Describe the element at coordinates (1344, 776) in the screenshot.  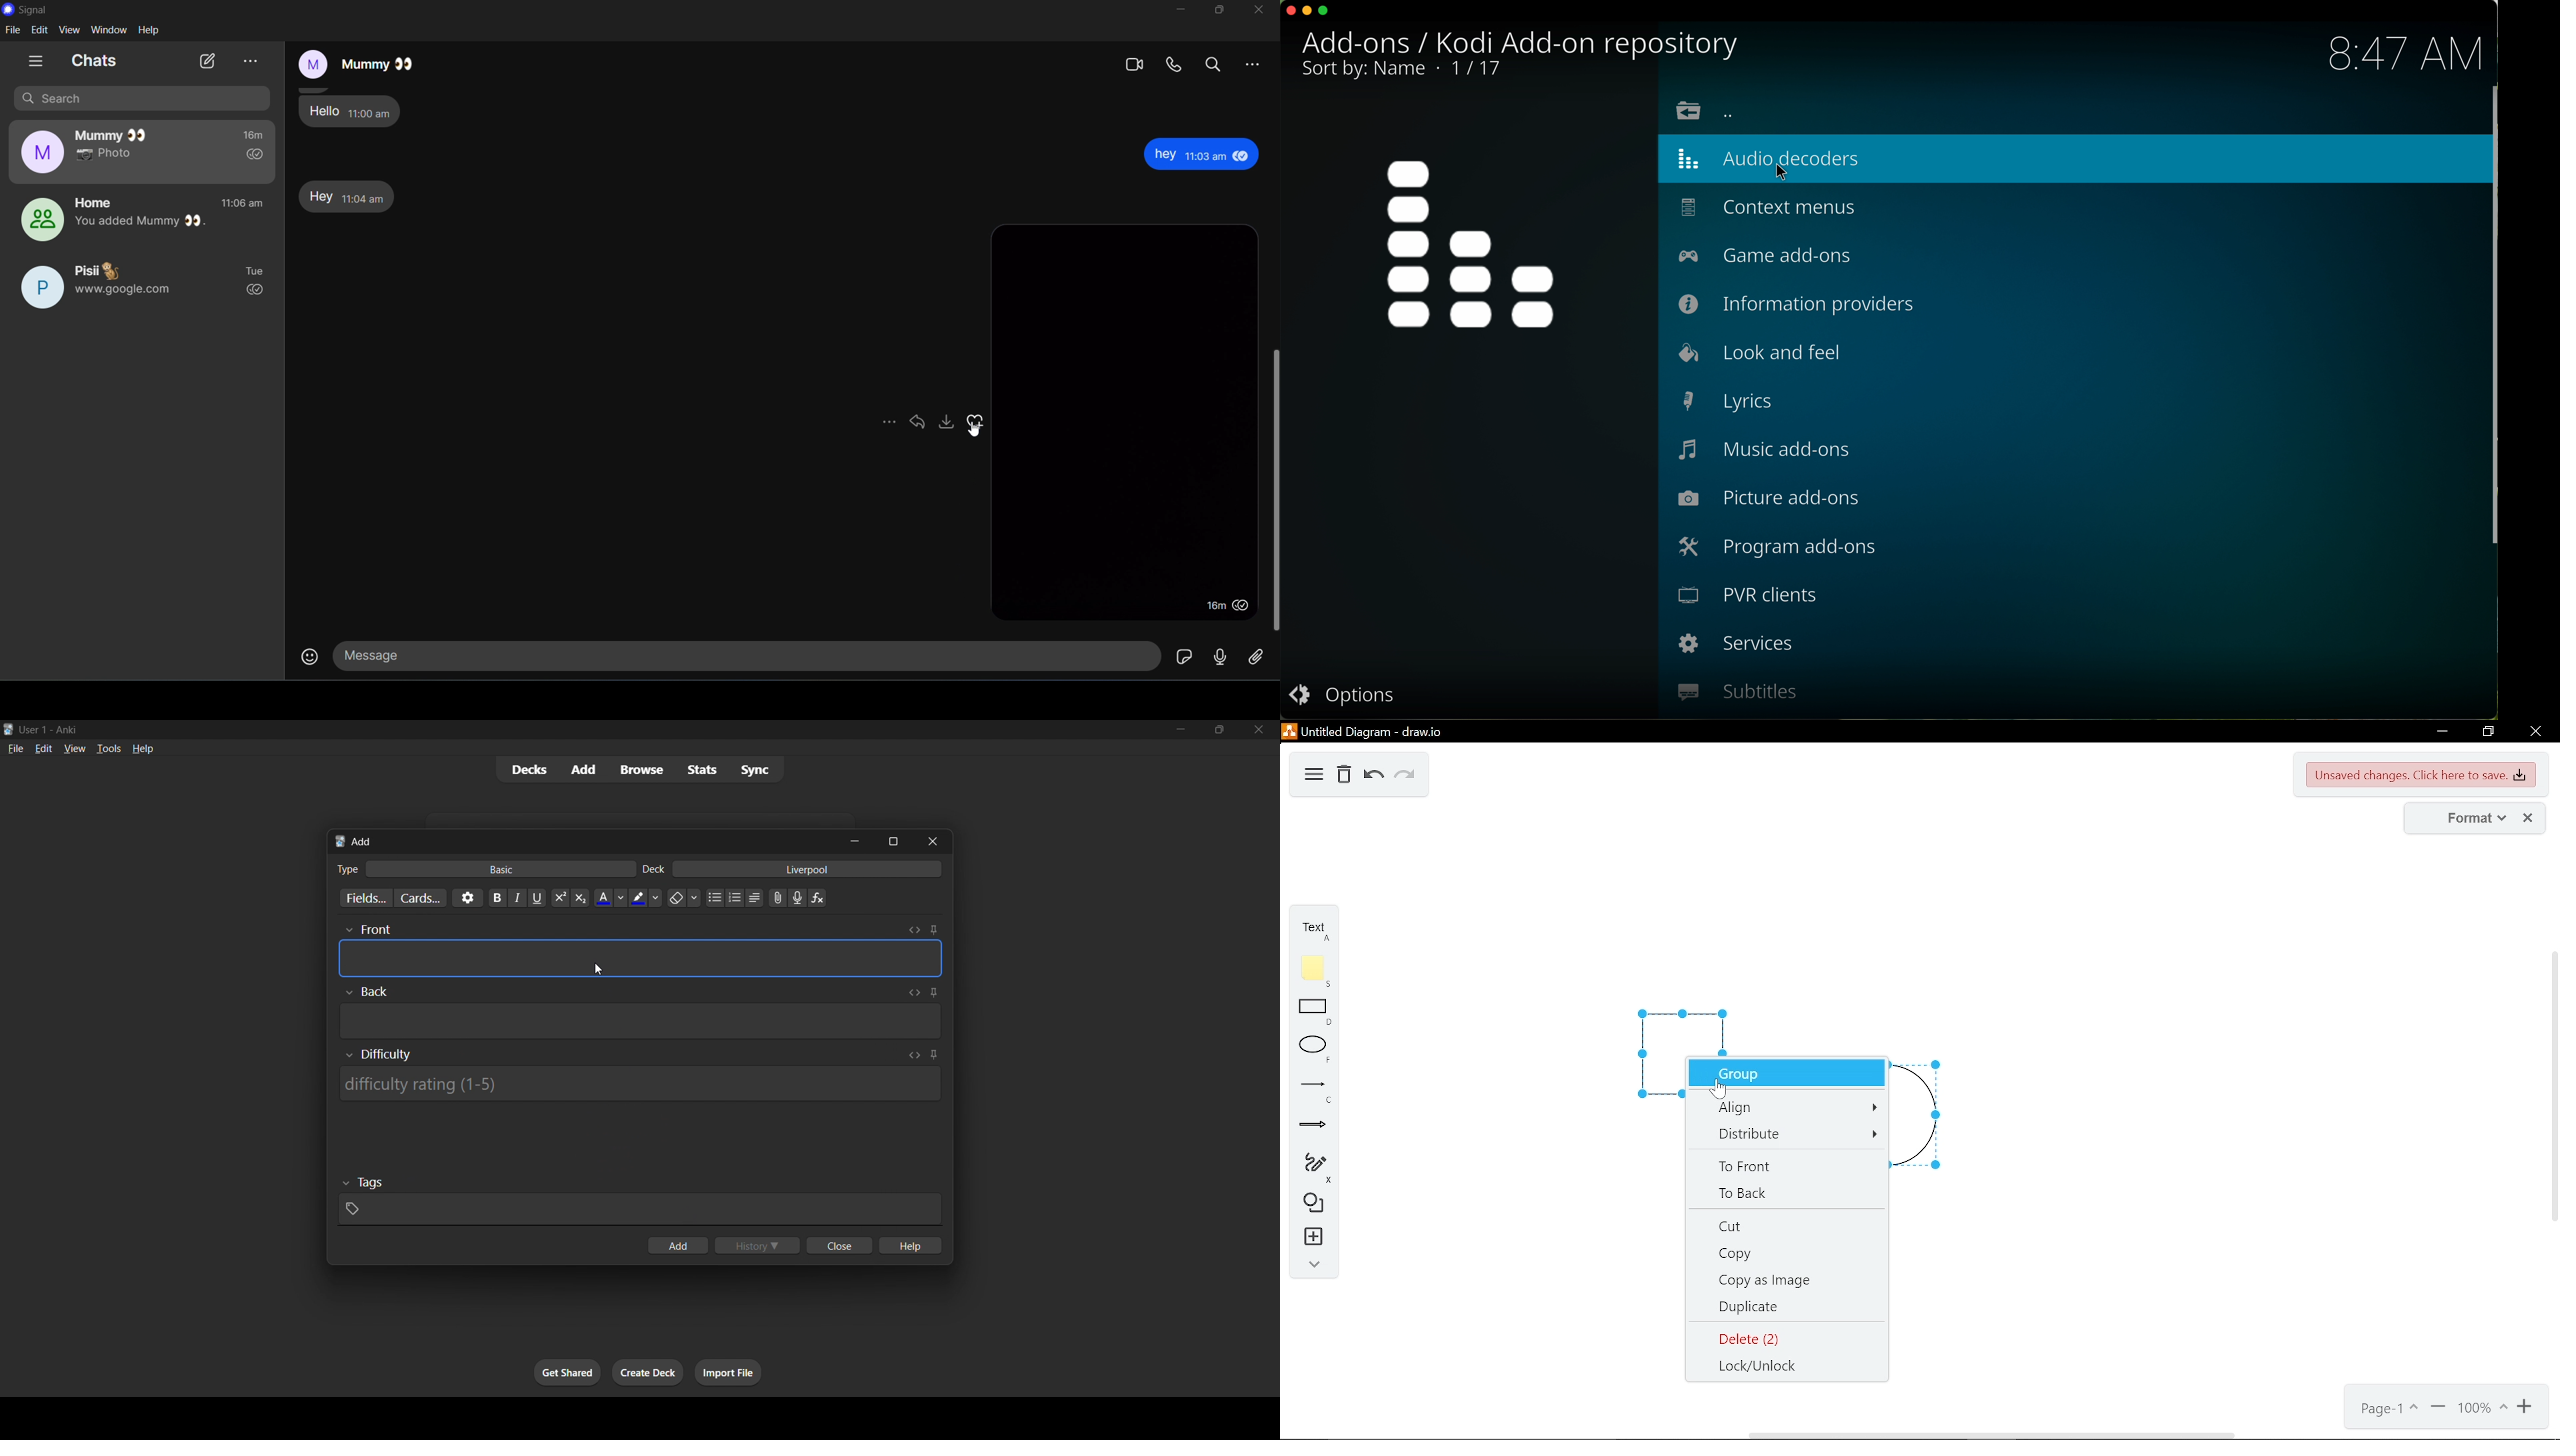
I see `Delete` at that location.